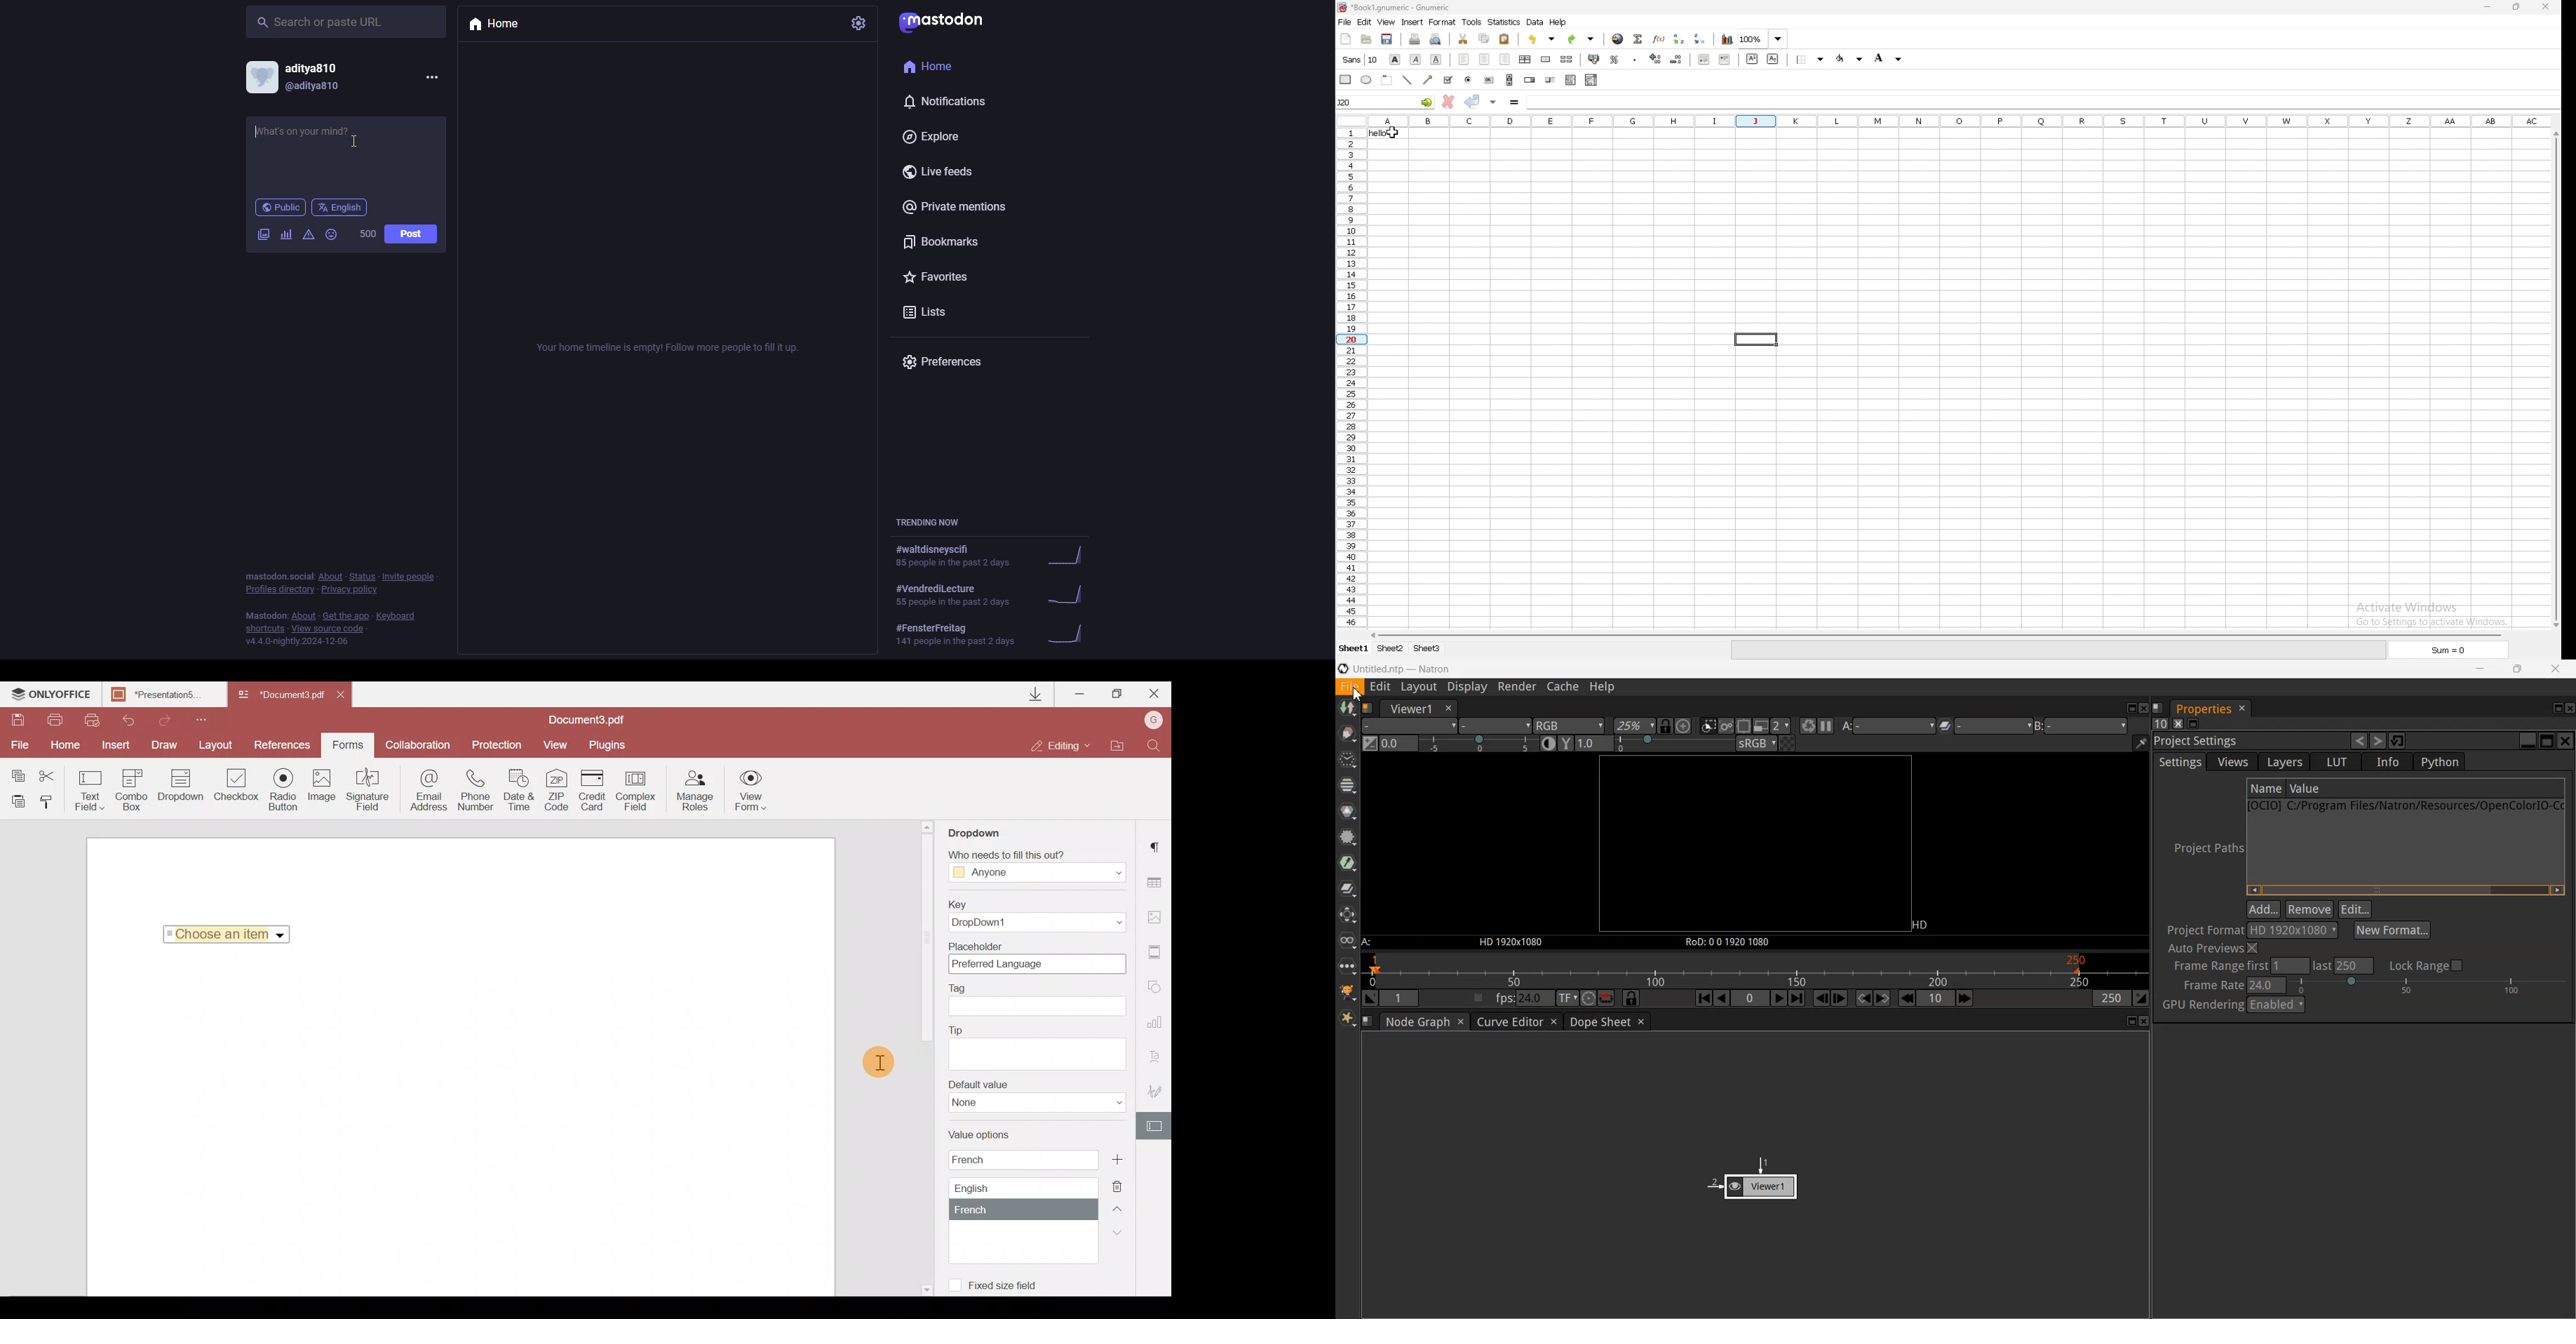 This screenshot has height=1344, width=2576. What do you see at coordinates (2355, 909) in the screenshot?
I see `Edit` at bounding box center [2355, 909].